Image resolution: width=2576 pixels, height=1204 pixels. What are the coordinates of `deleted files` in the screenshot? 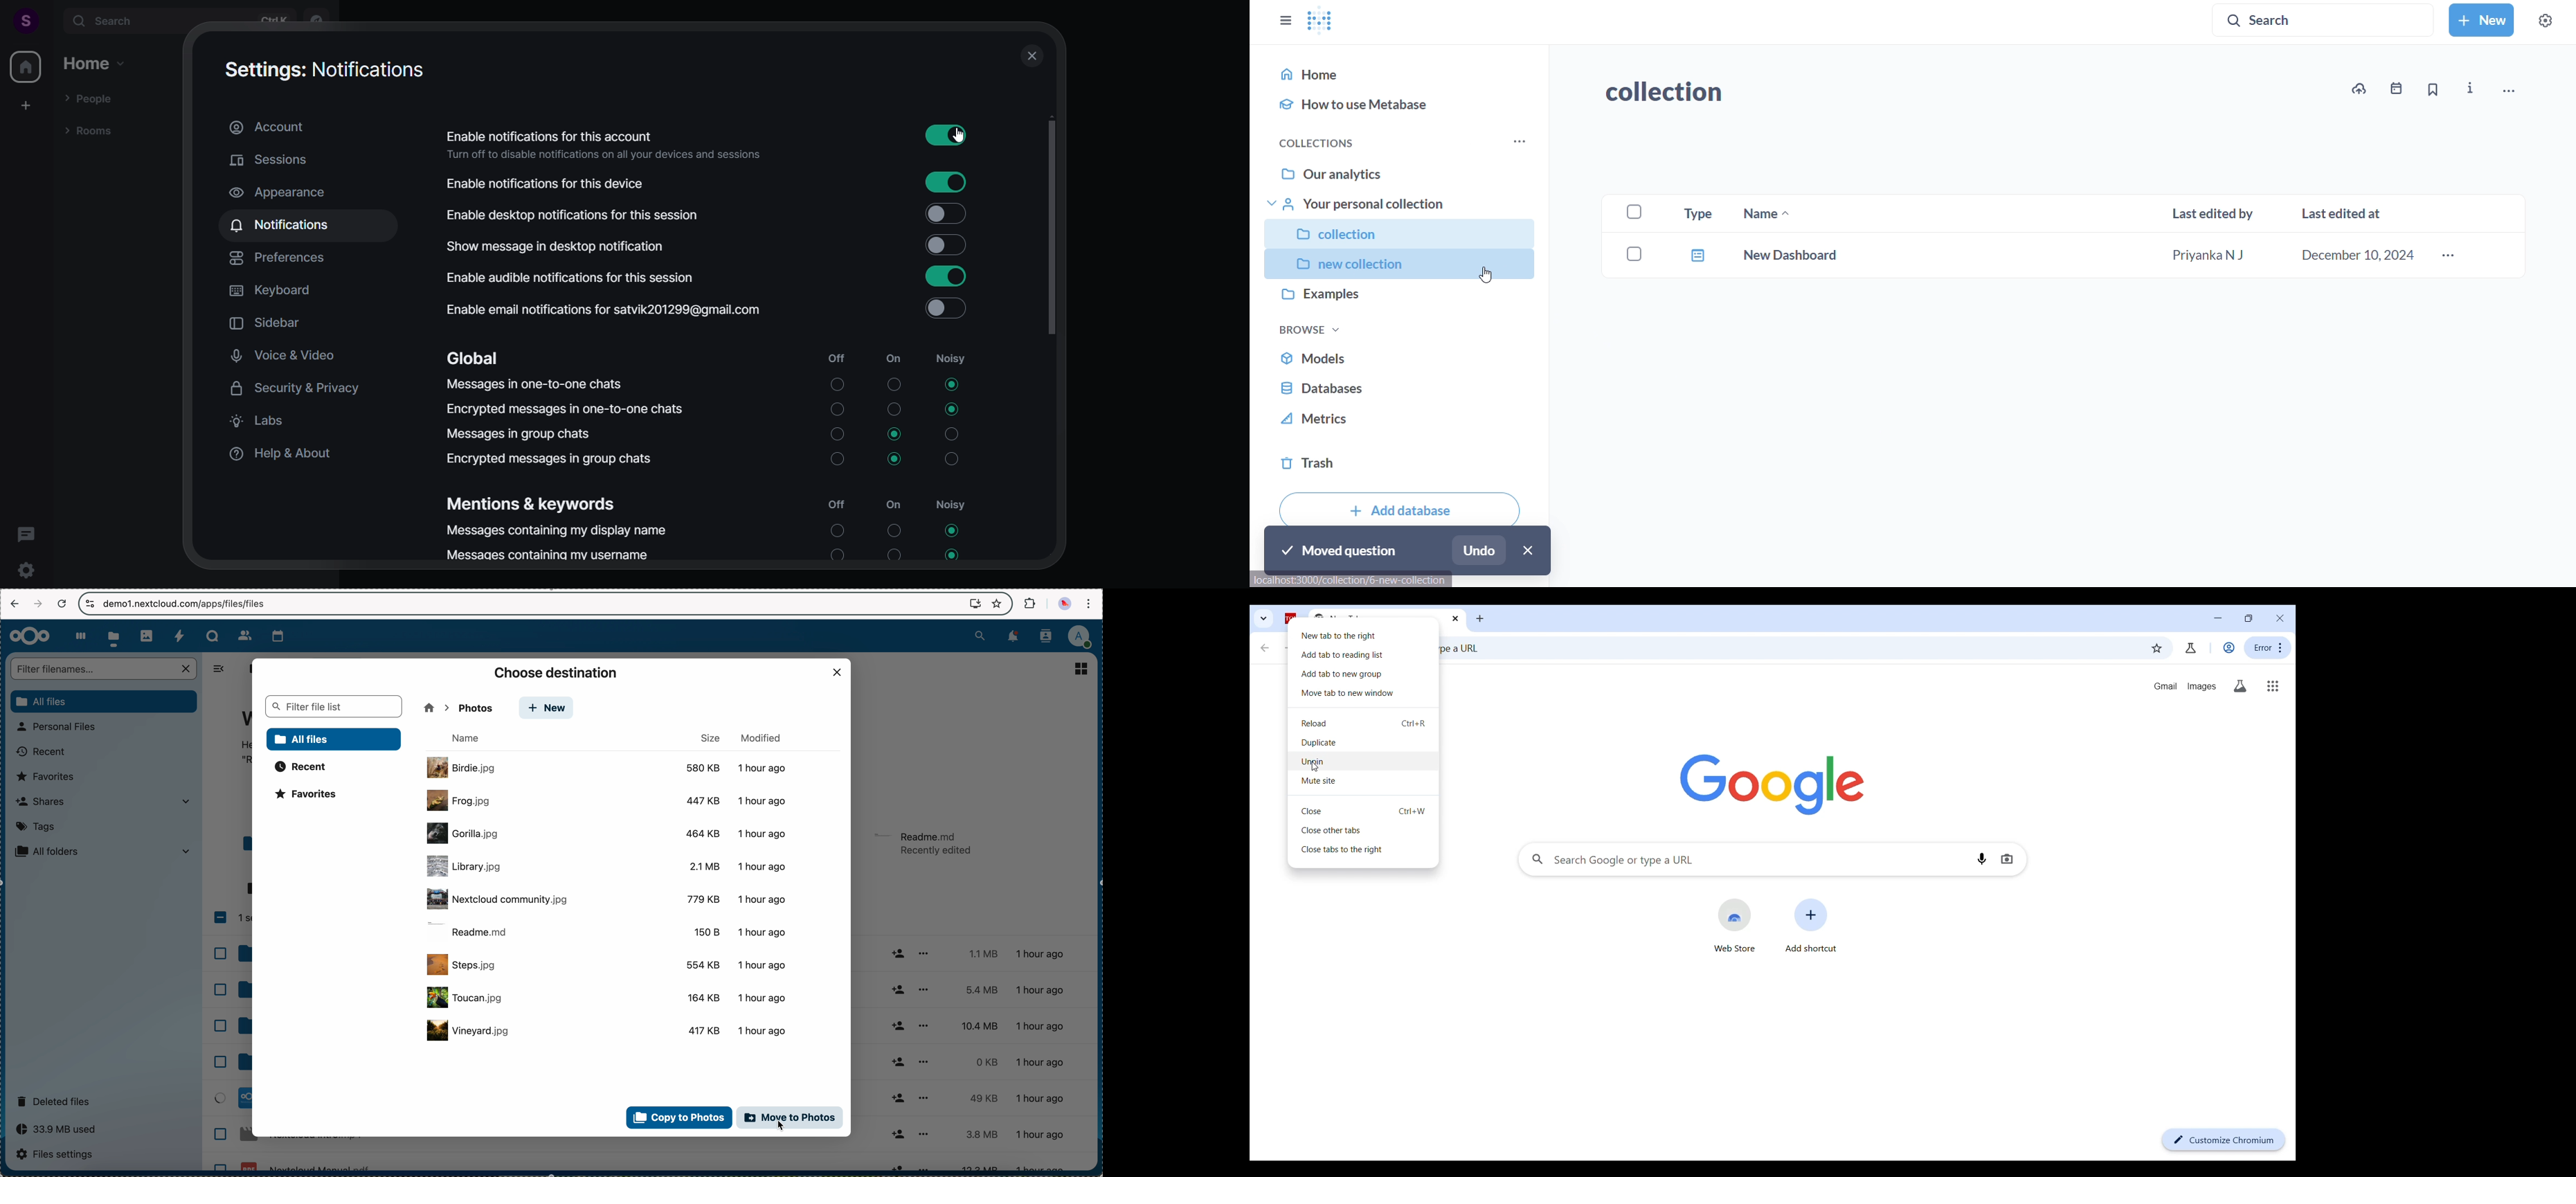 It's located at (57, 1100).